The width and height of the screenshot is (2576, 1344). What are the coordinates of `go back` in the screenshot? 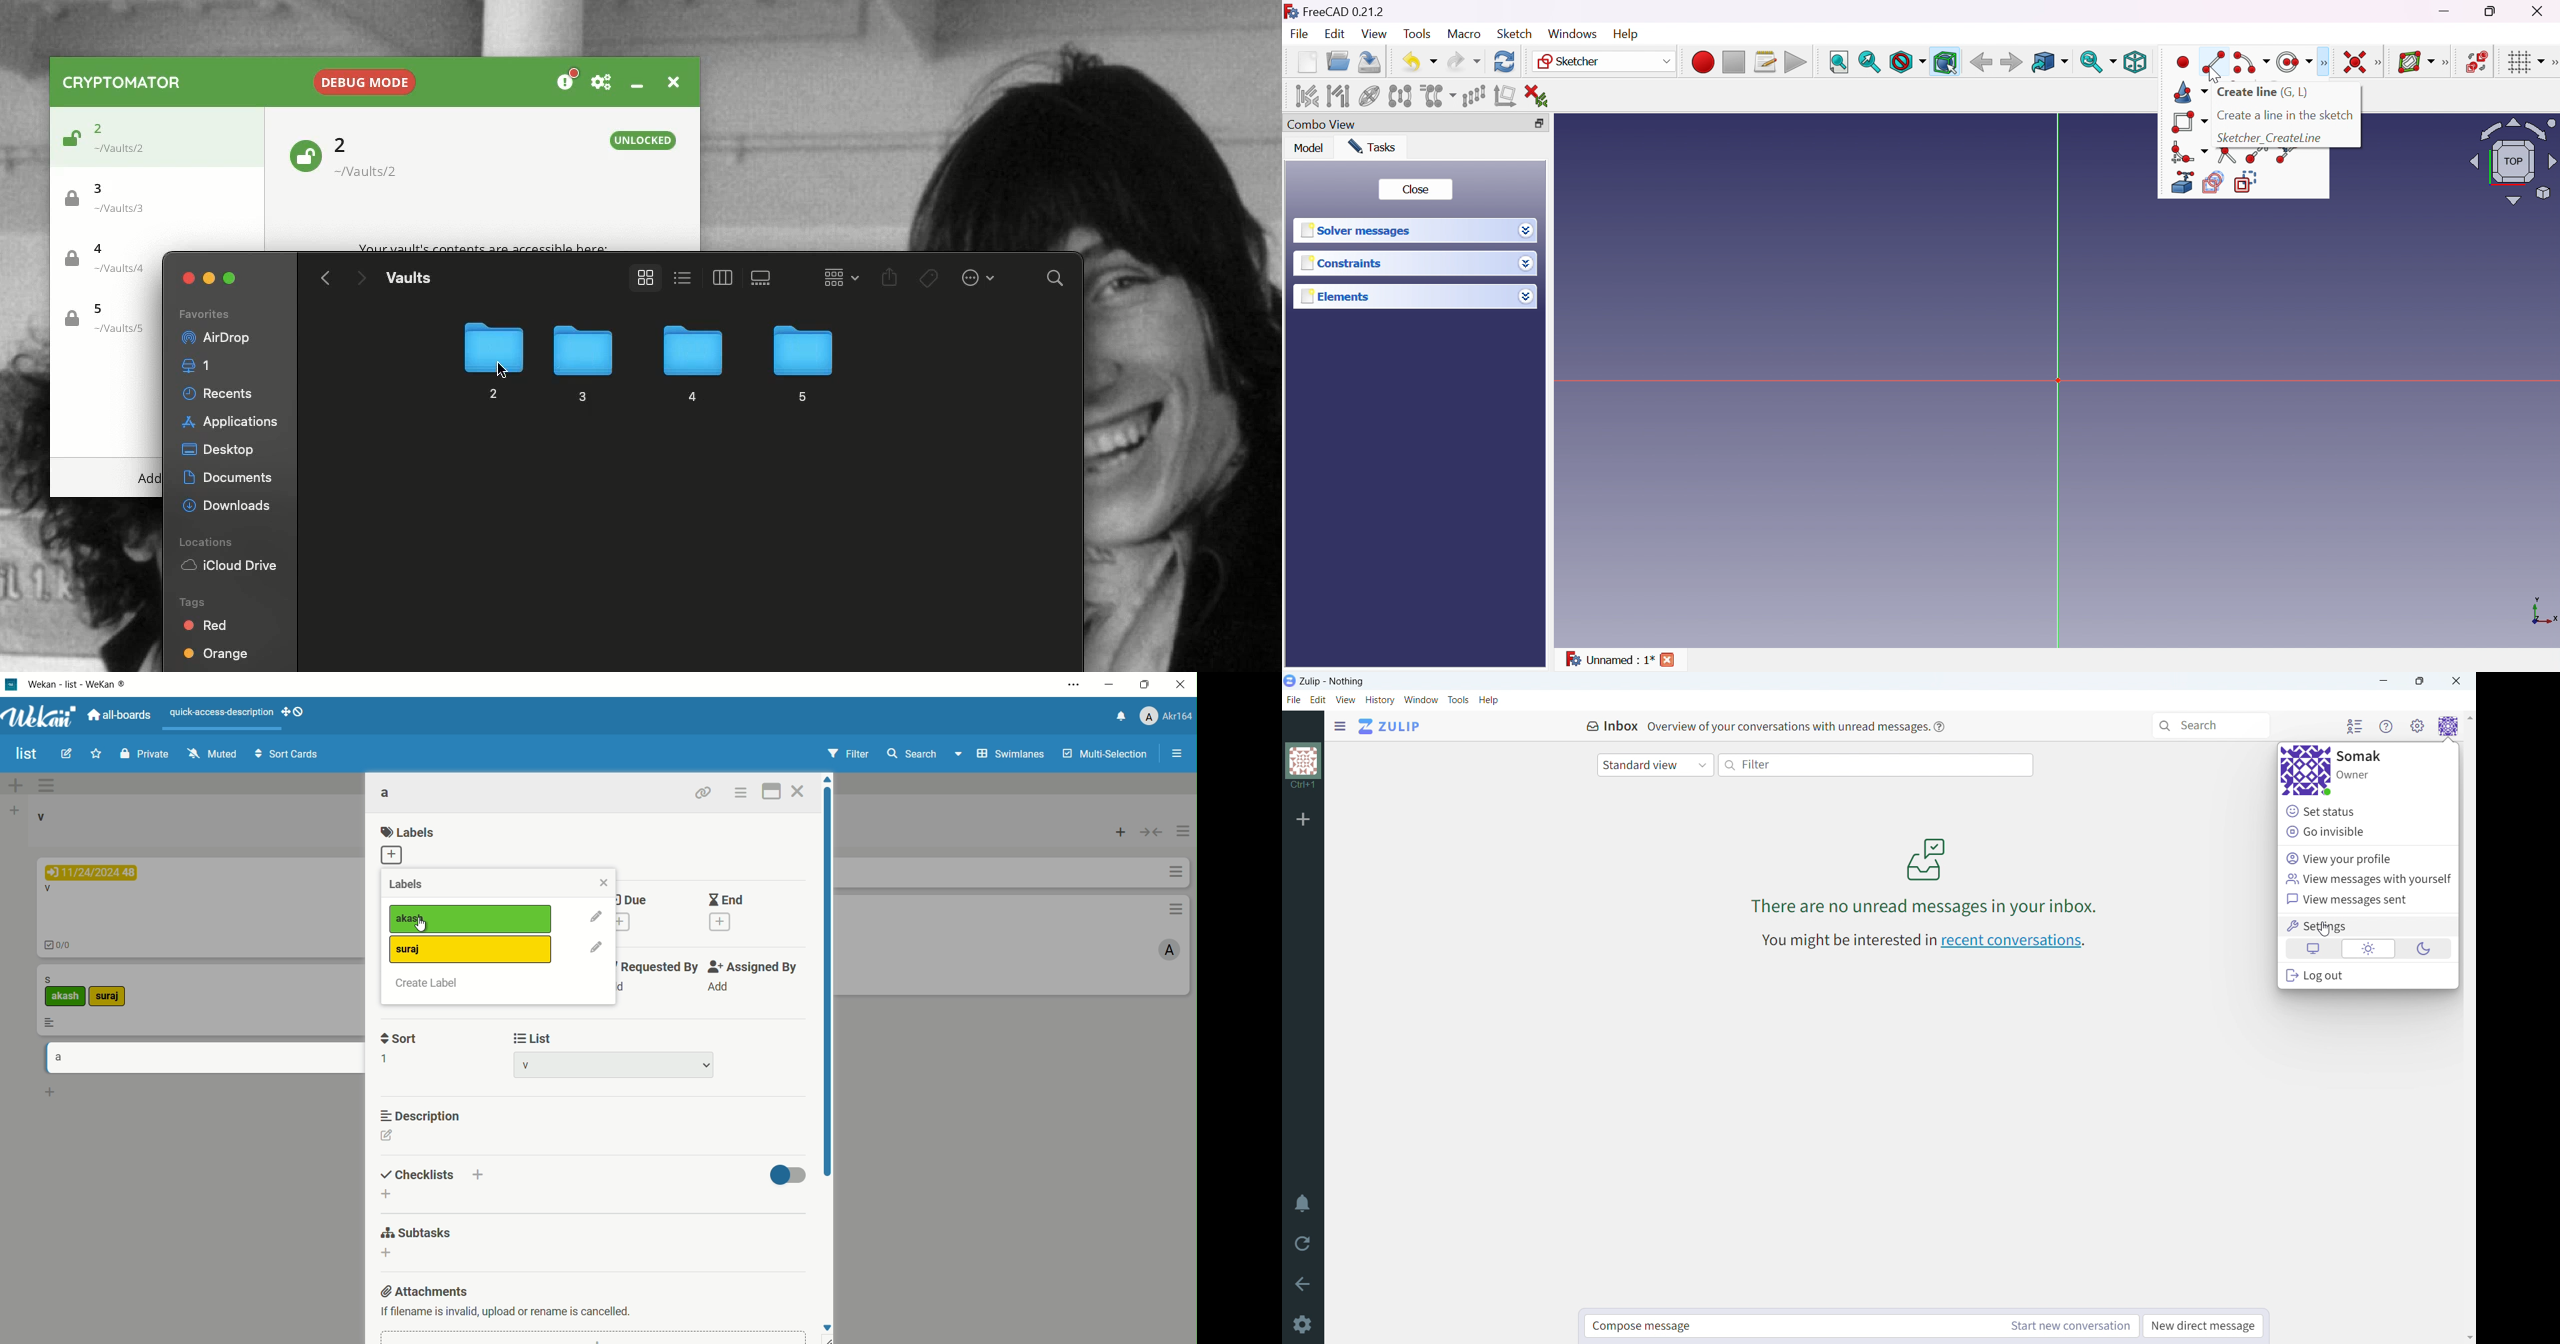 It's located at (1303, 1282).